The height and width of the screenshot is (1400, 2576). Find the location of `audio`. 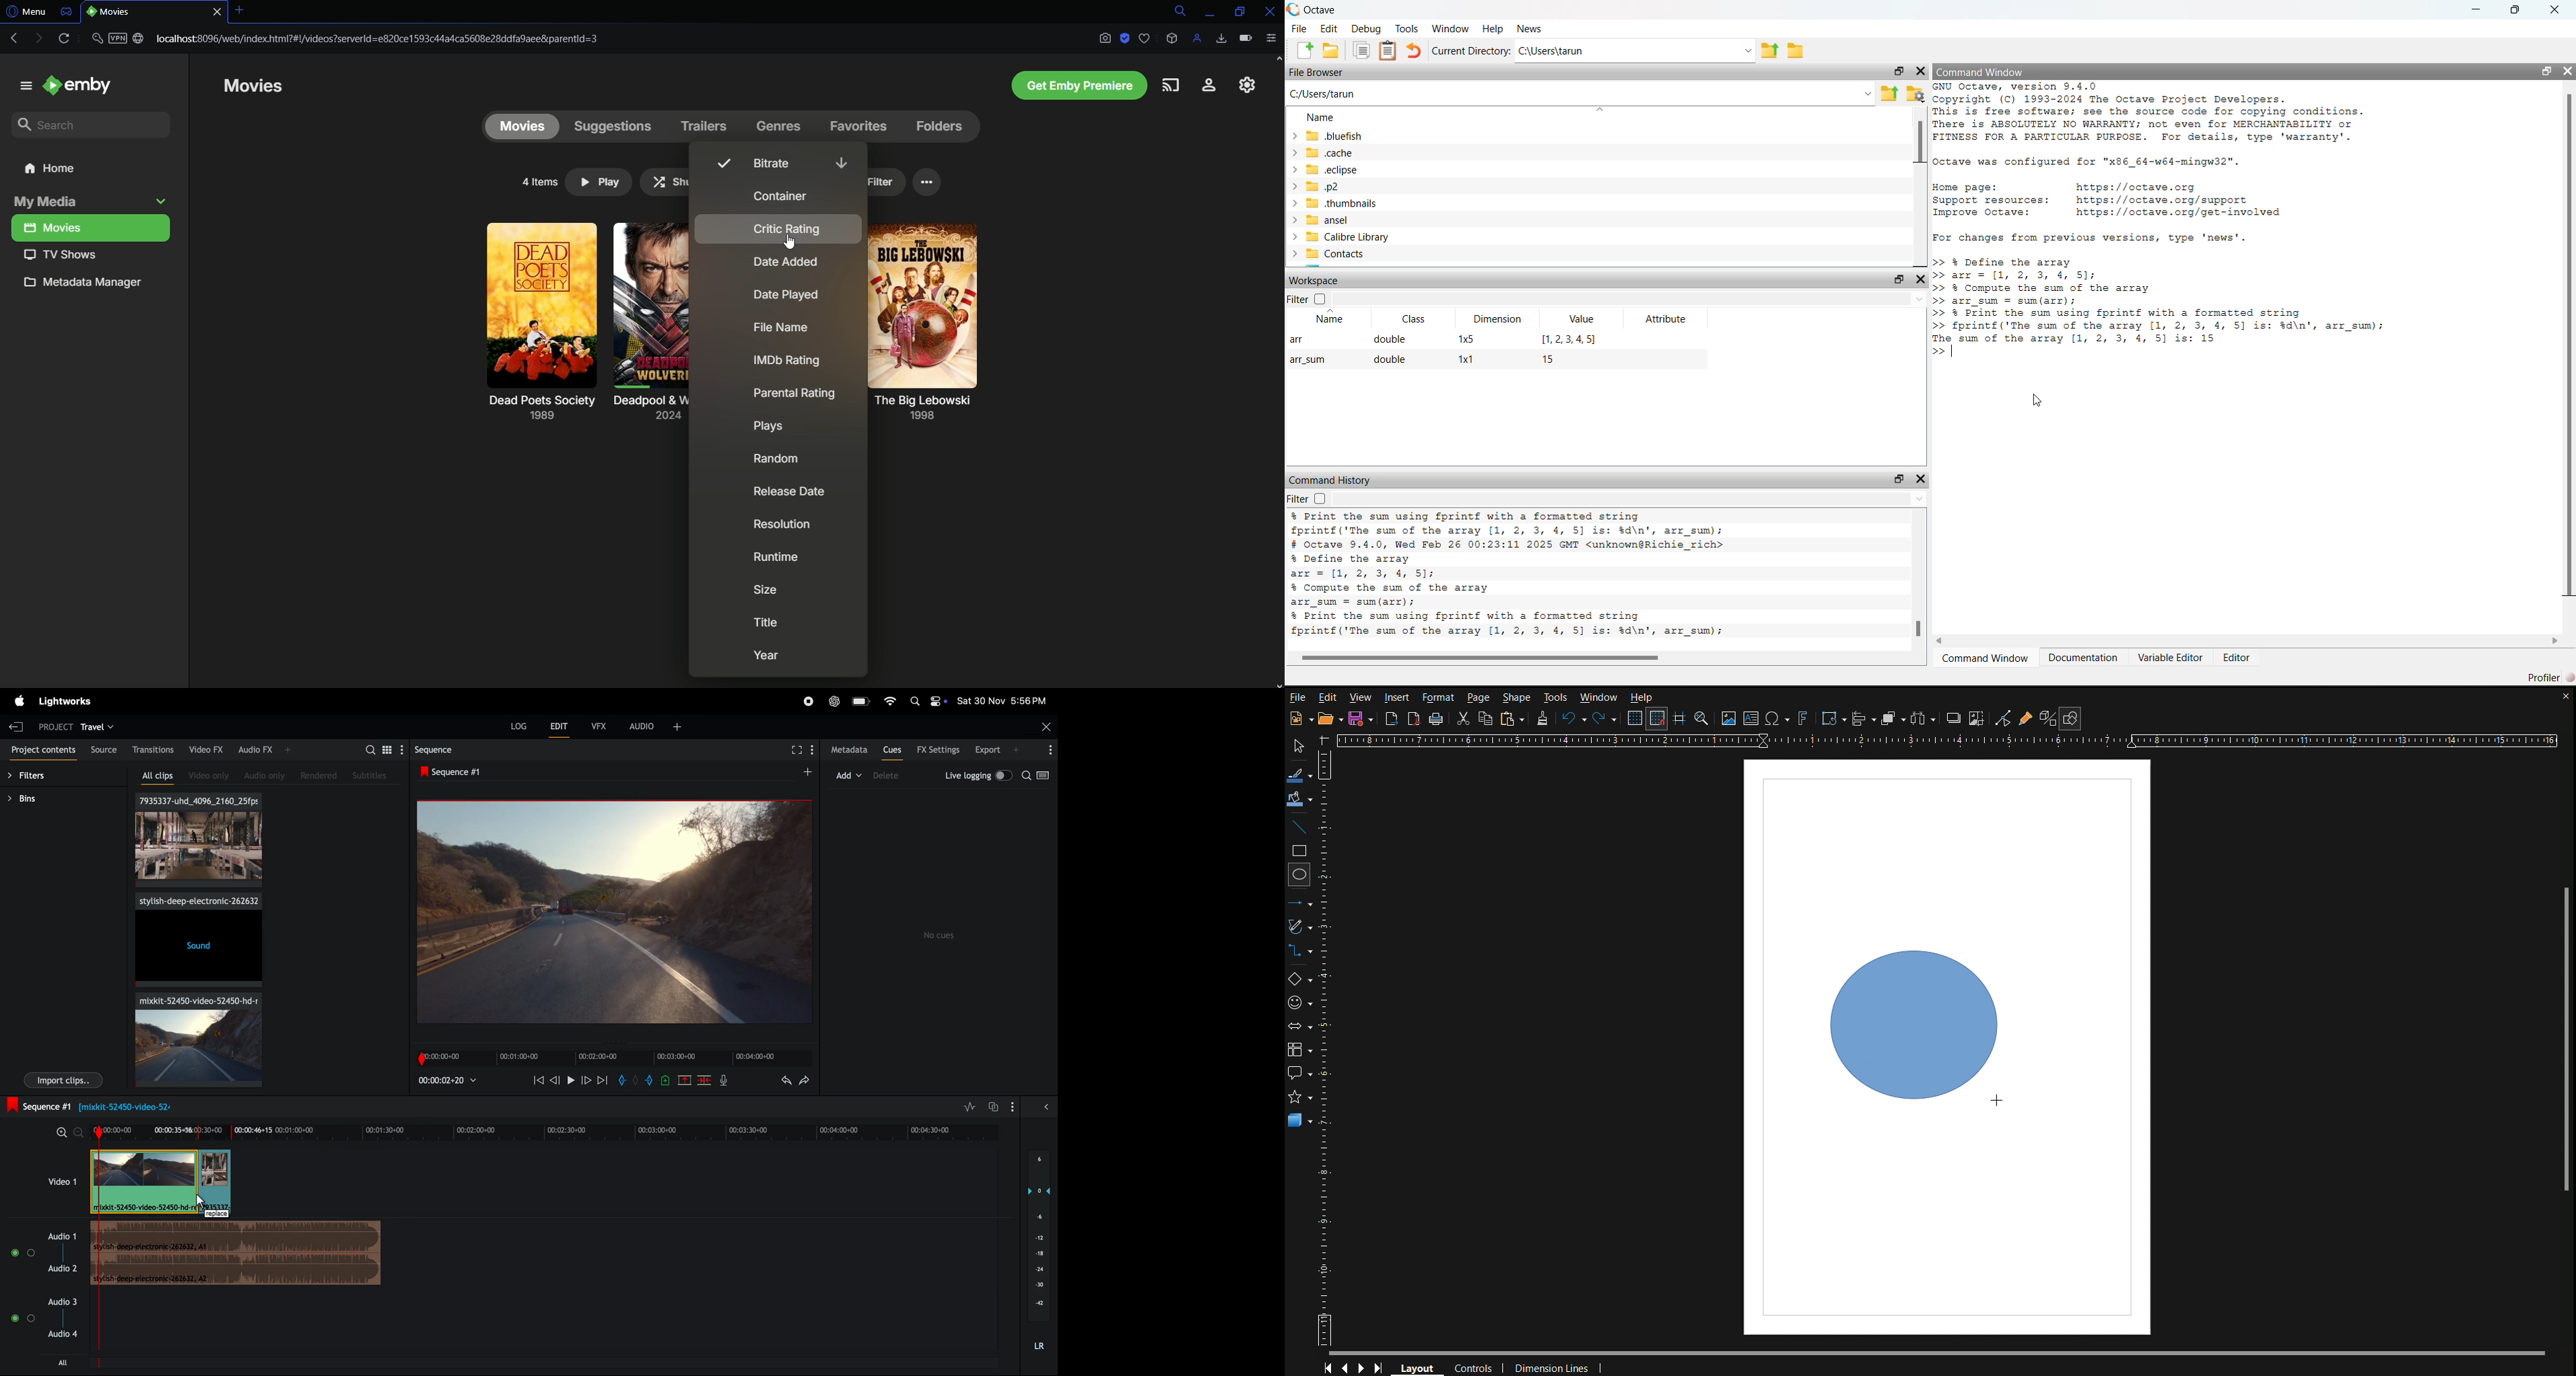

audio is located at coordinates (656, 725).